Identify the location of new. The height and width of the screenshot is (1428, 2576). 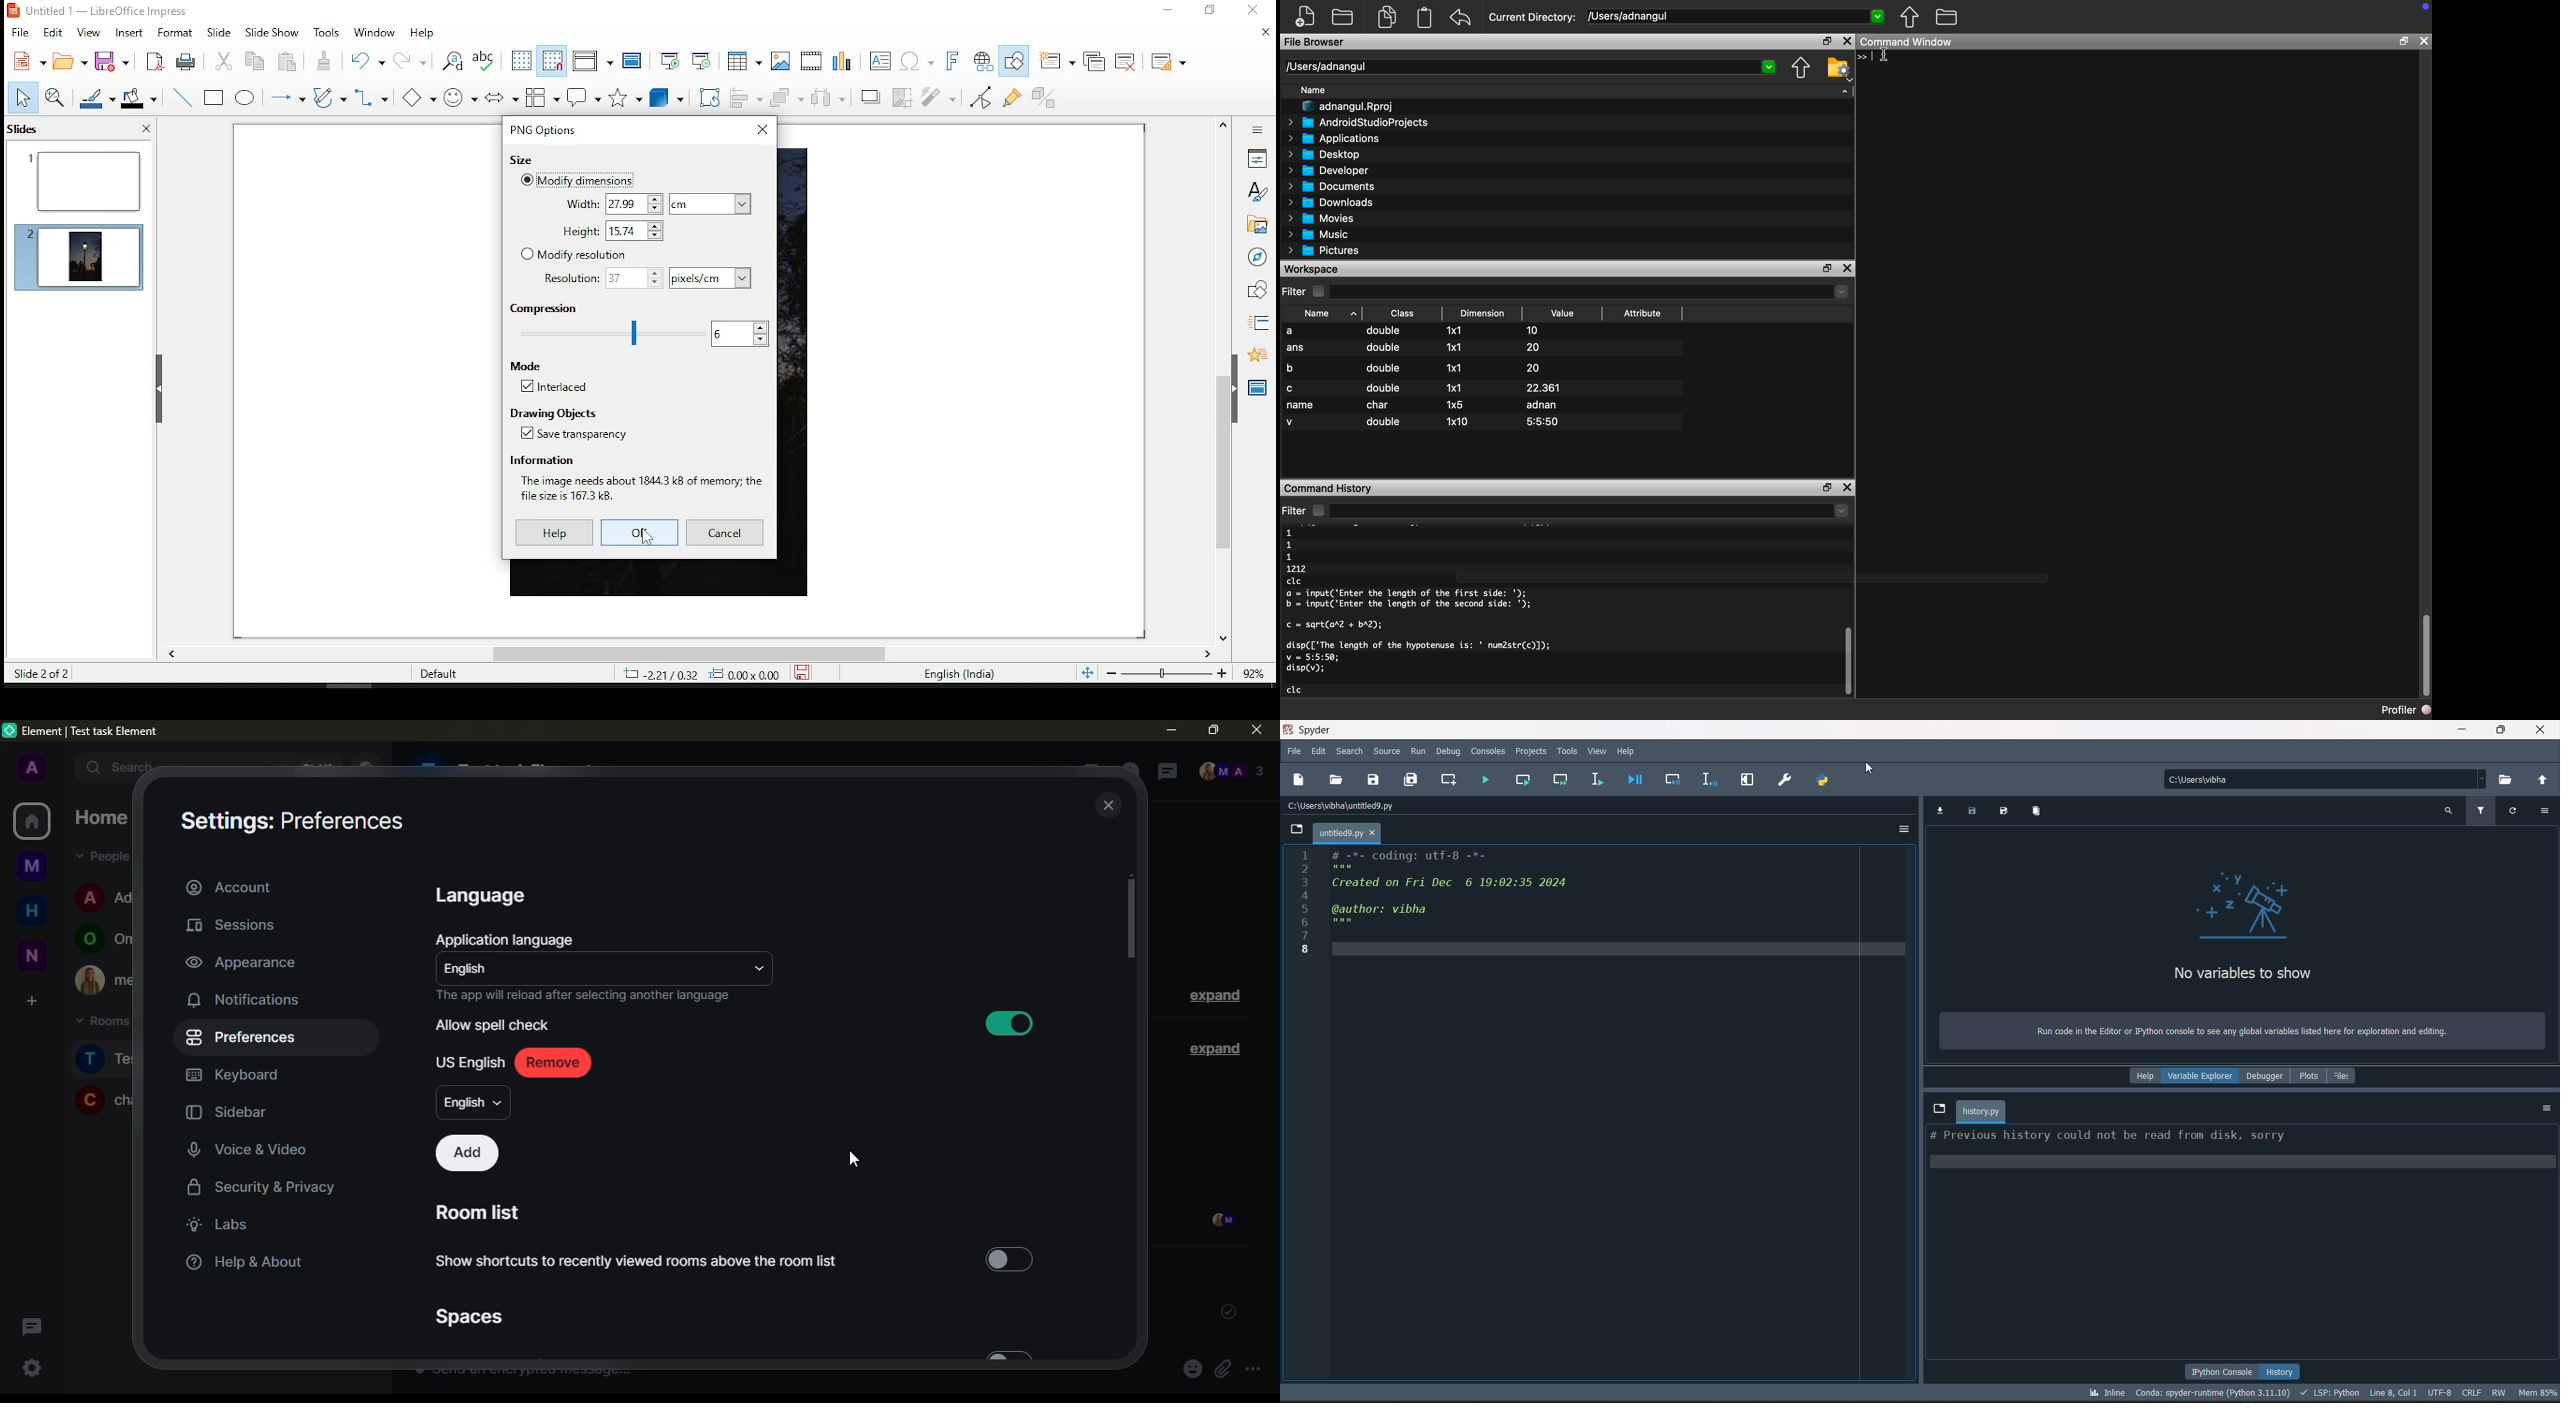
(31, 955).